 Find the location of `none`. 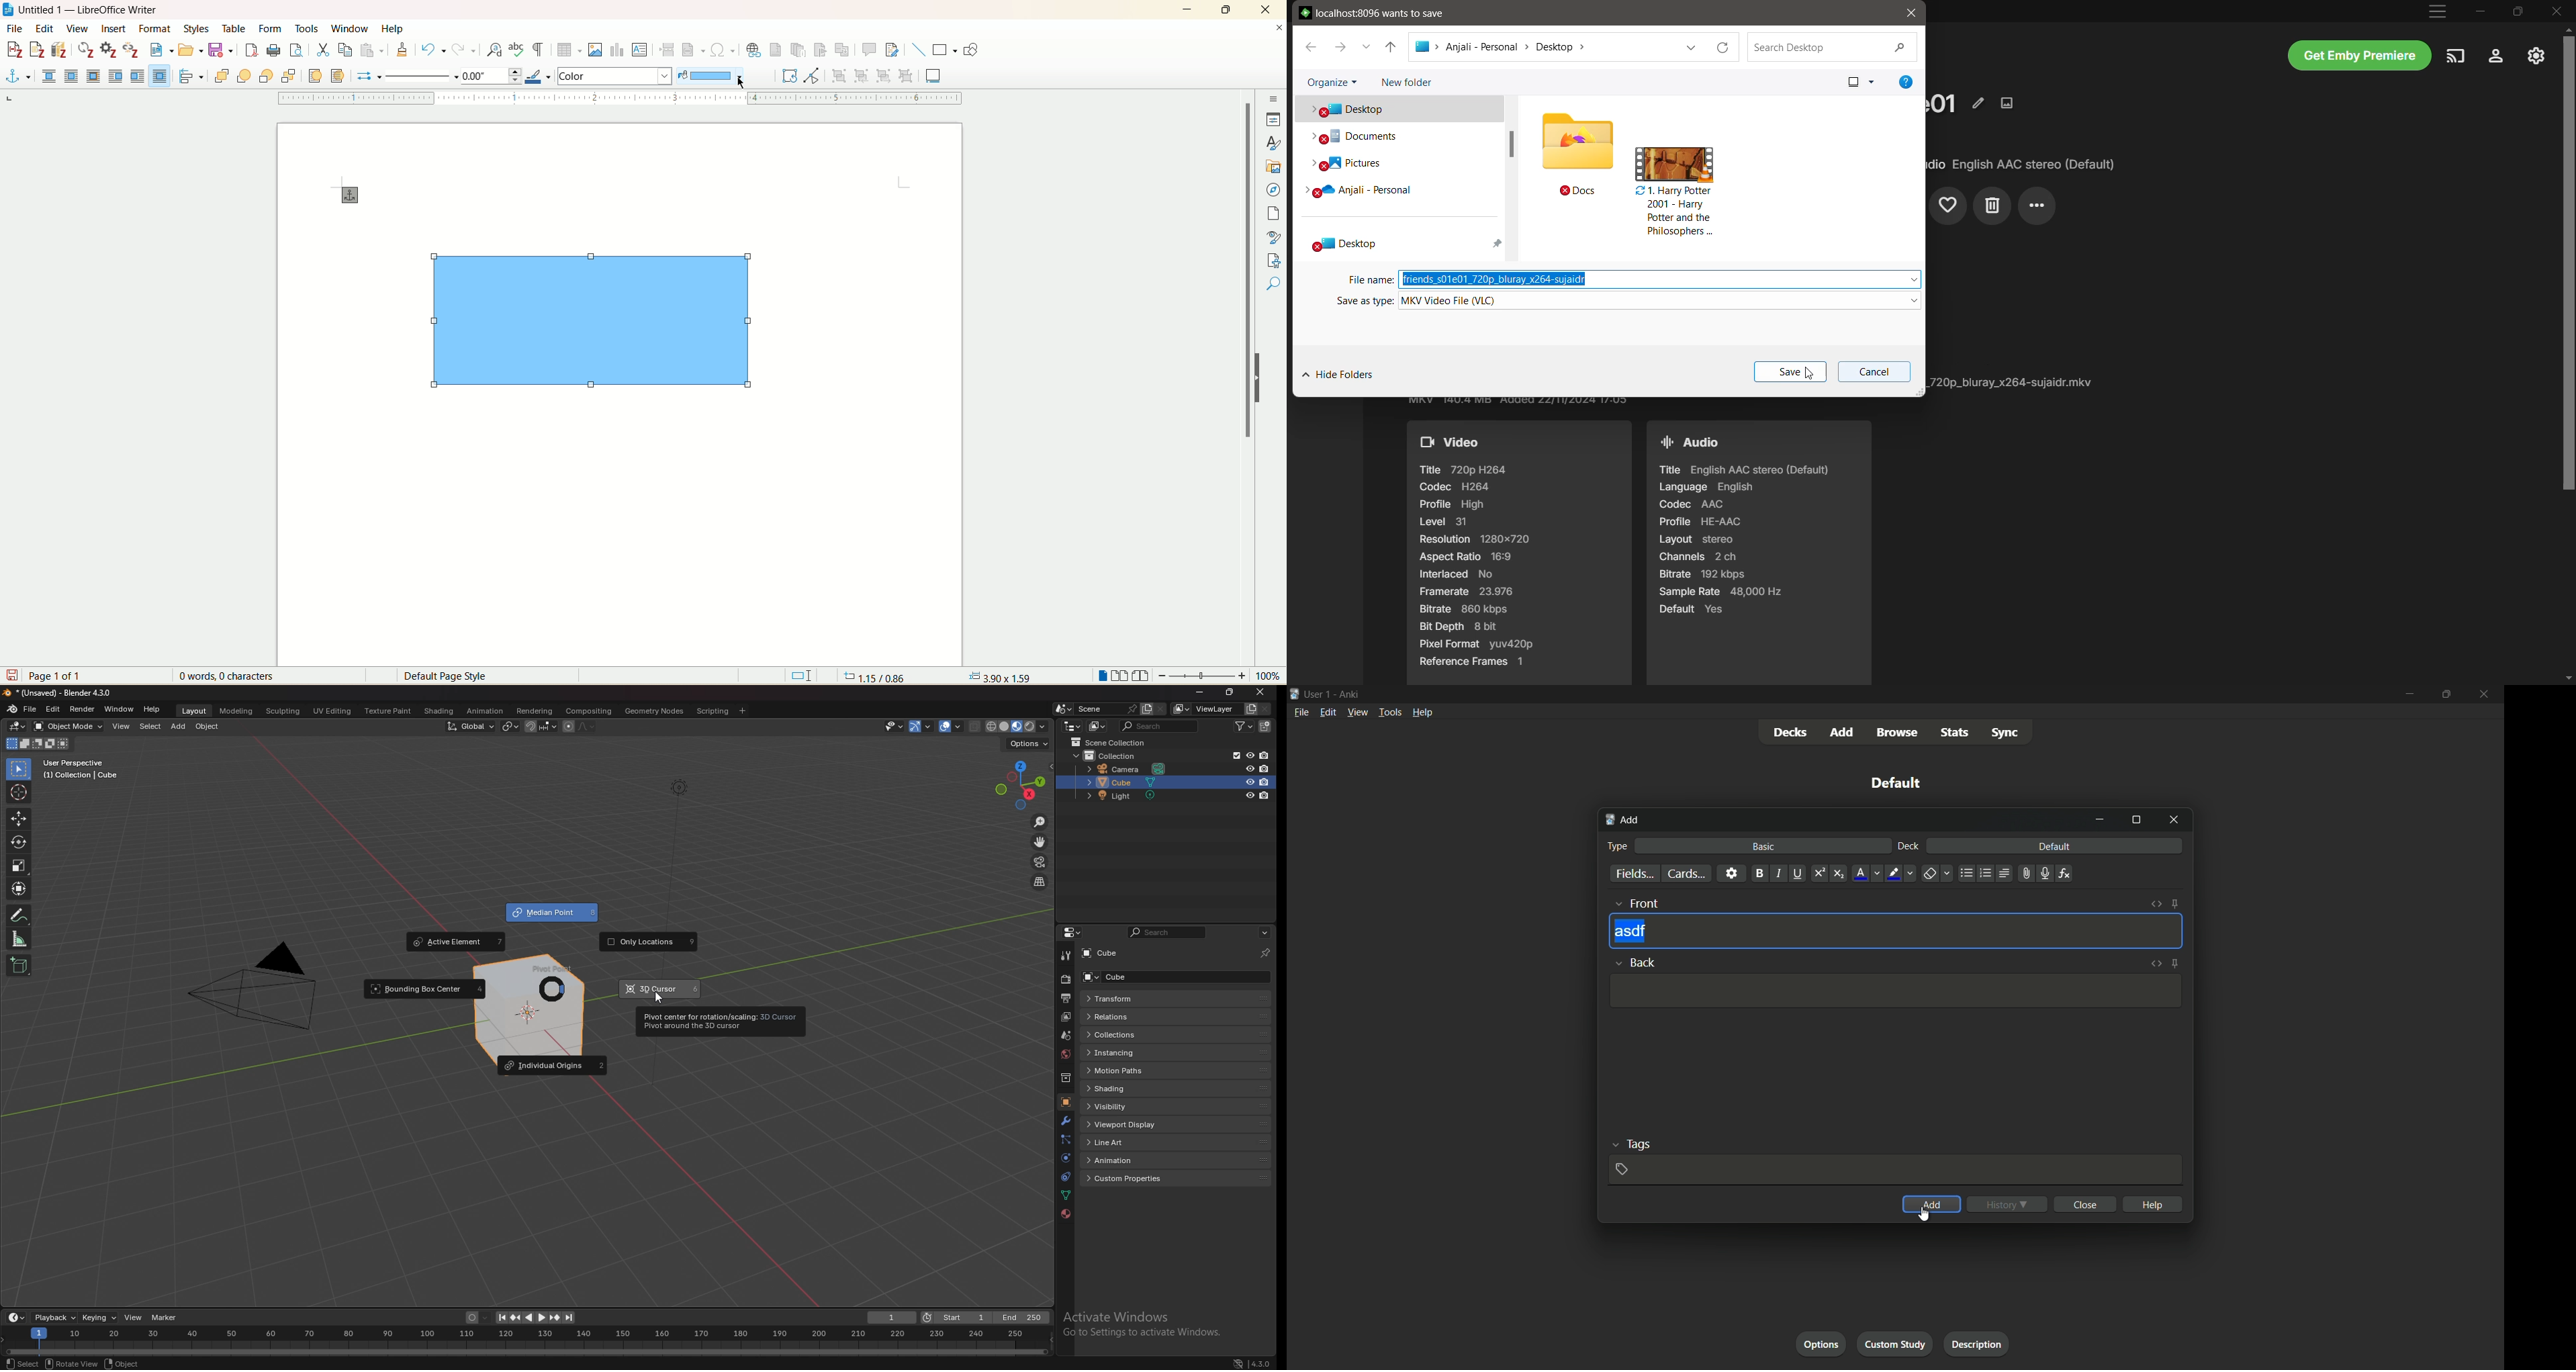

none is located at coordinates (50, 76).